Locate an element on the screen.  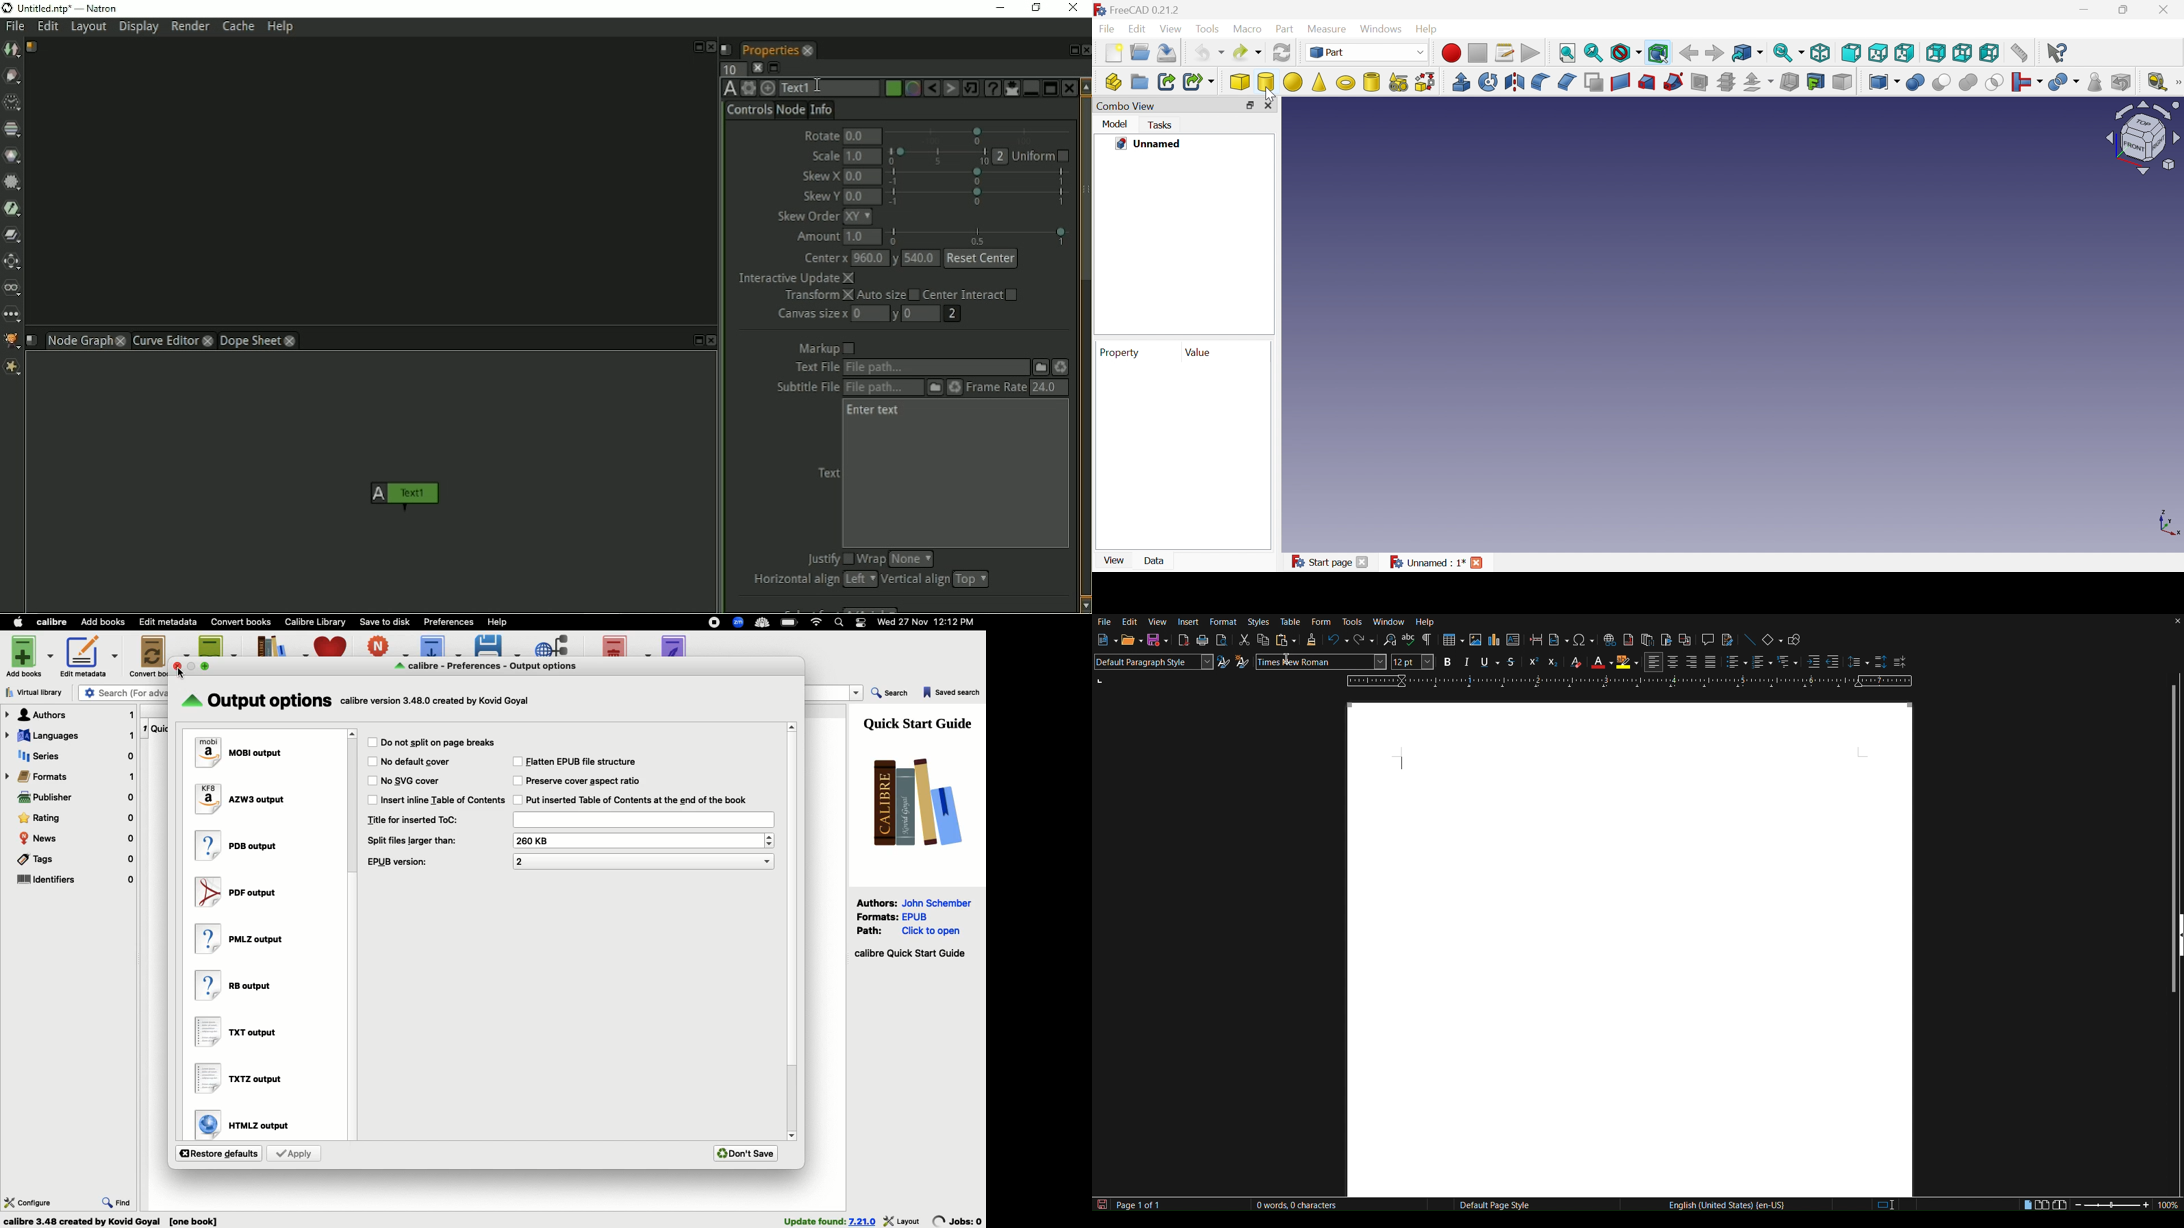
Toggle print preview is located at coordinates (1222, 641).